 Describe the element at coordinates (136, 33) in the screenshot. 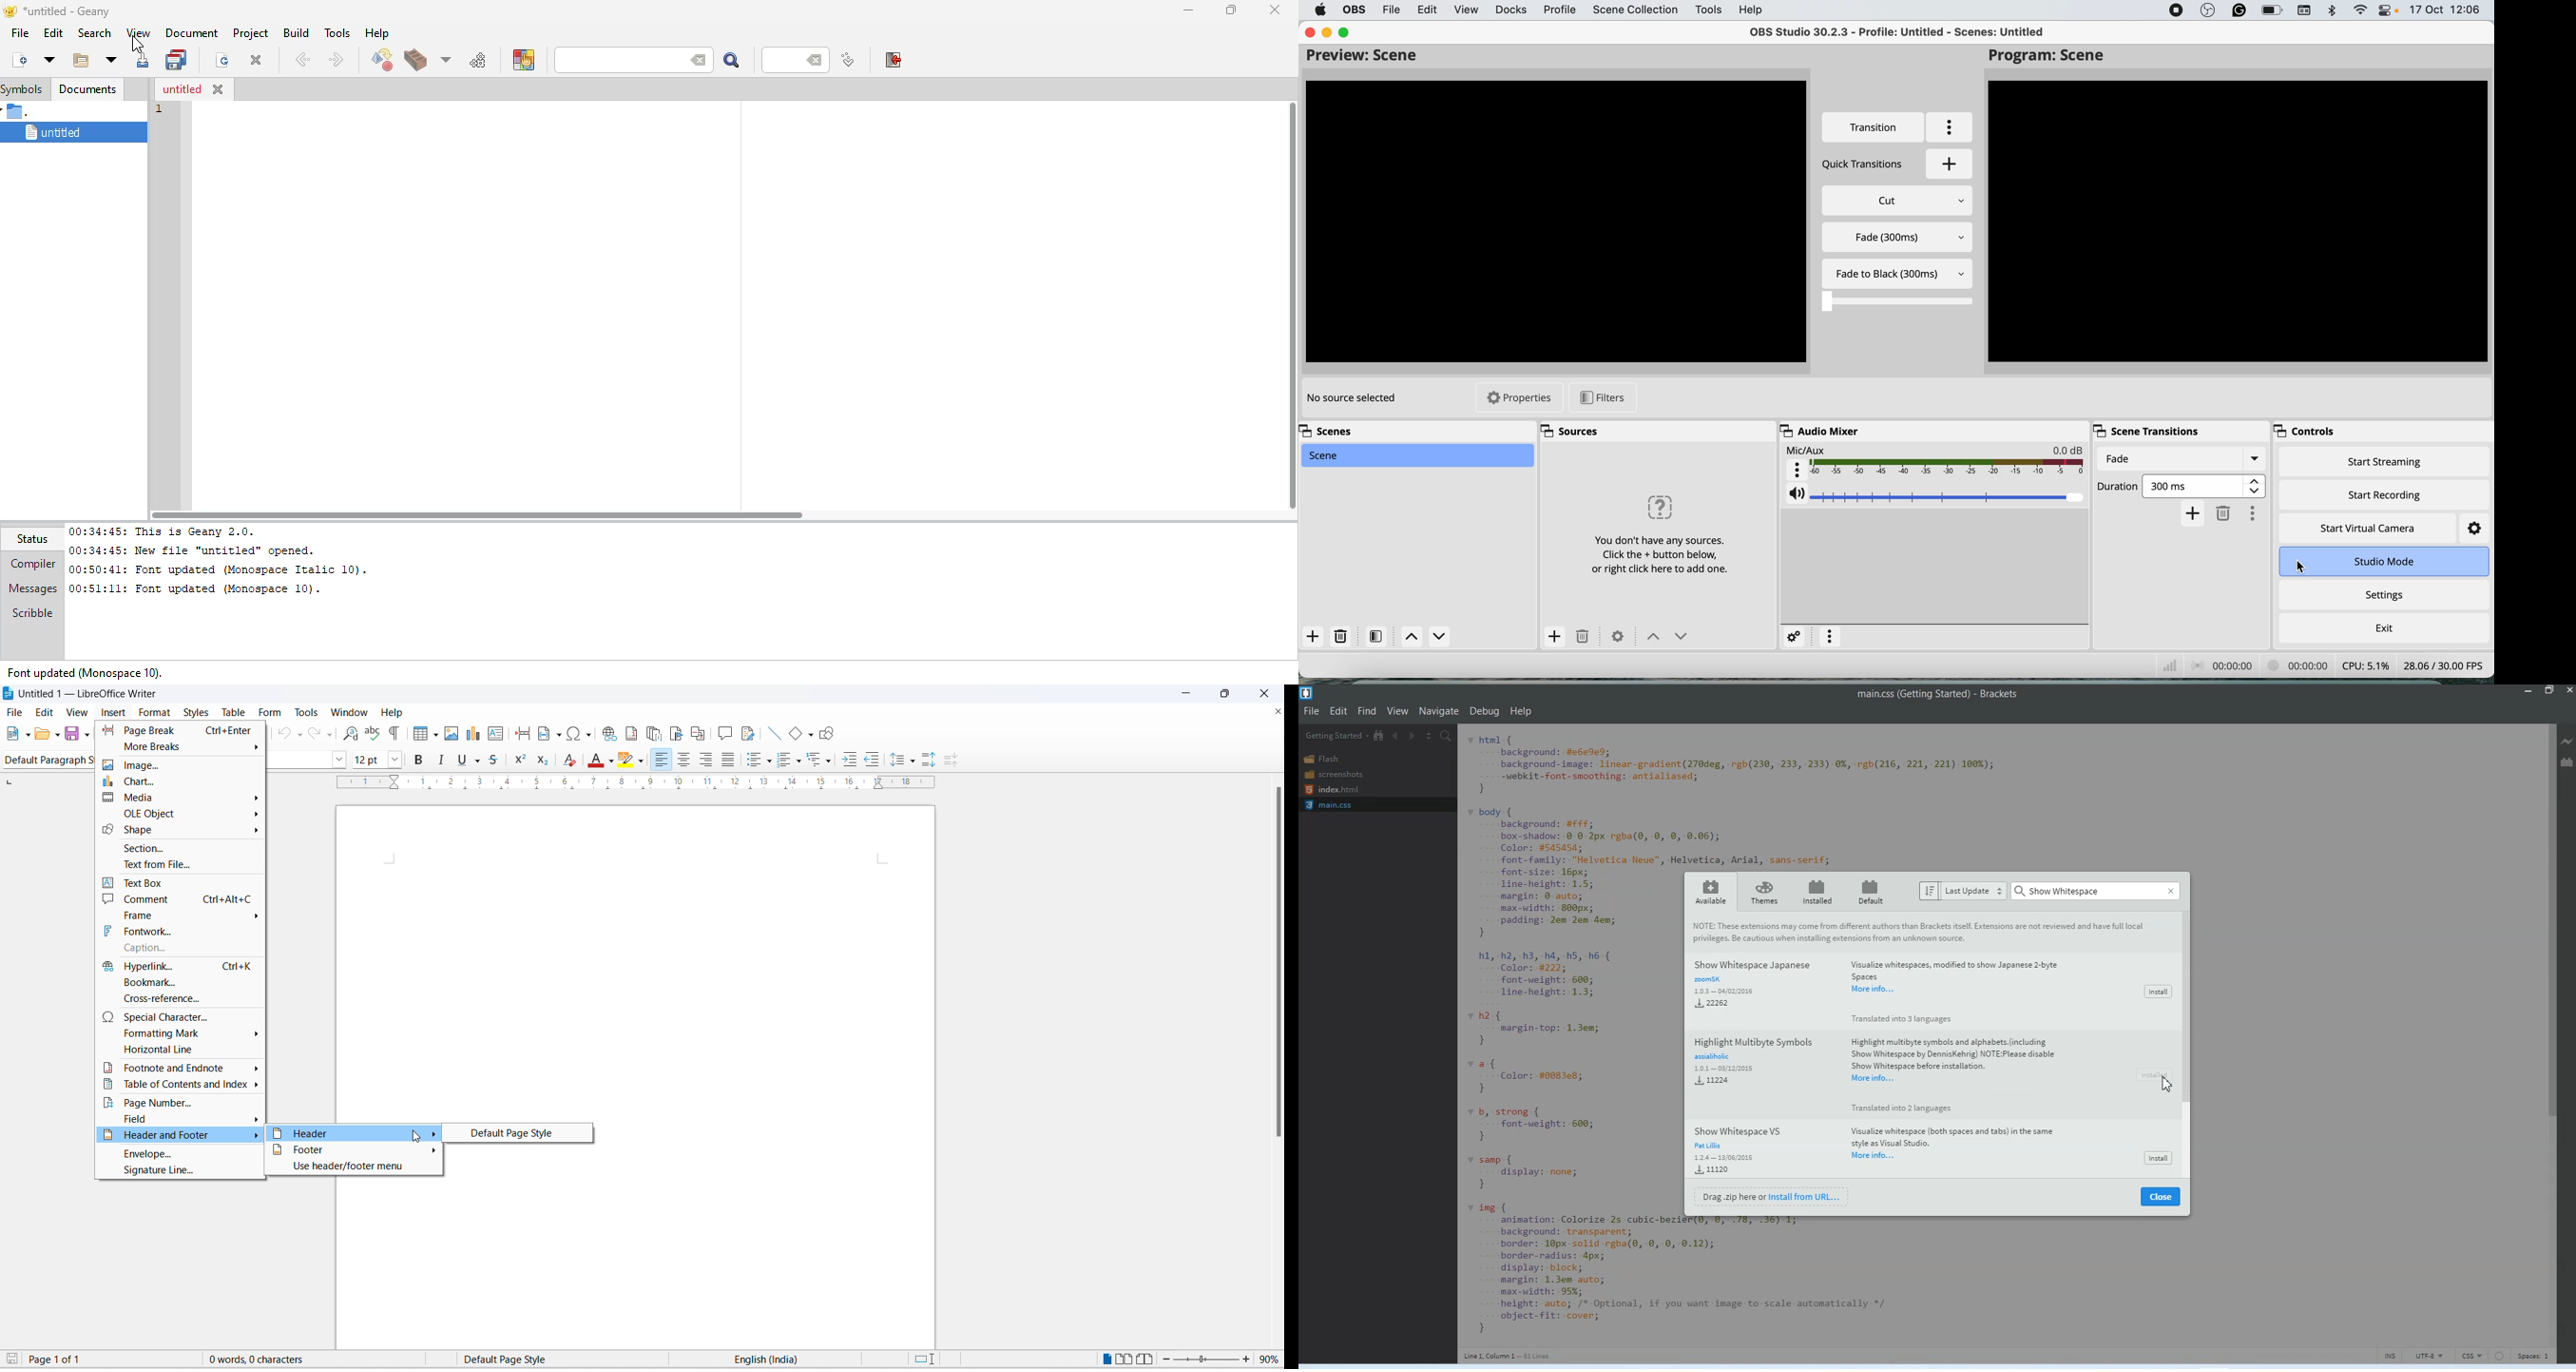

I see `view` at that location.